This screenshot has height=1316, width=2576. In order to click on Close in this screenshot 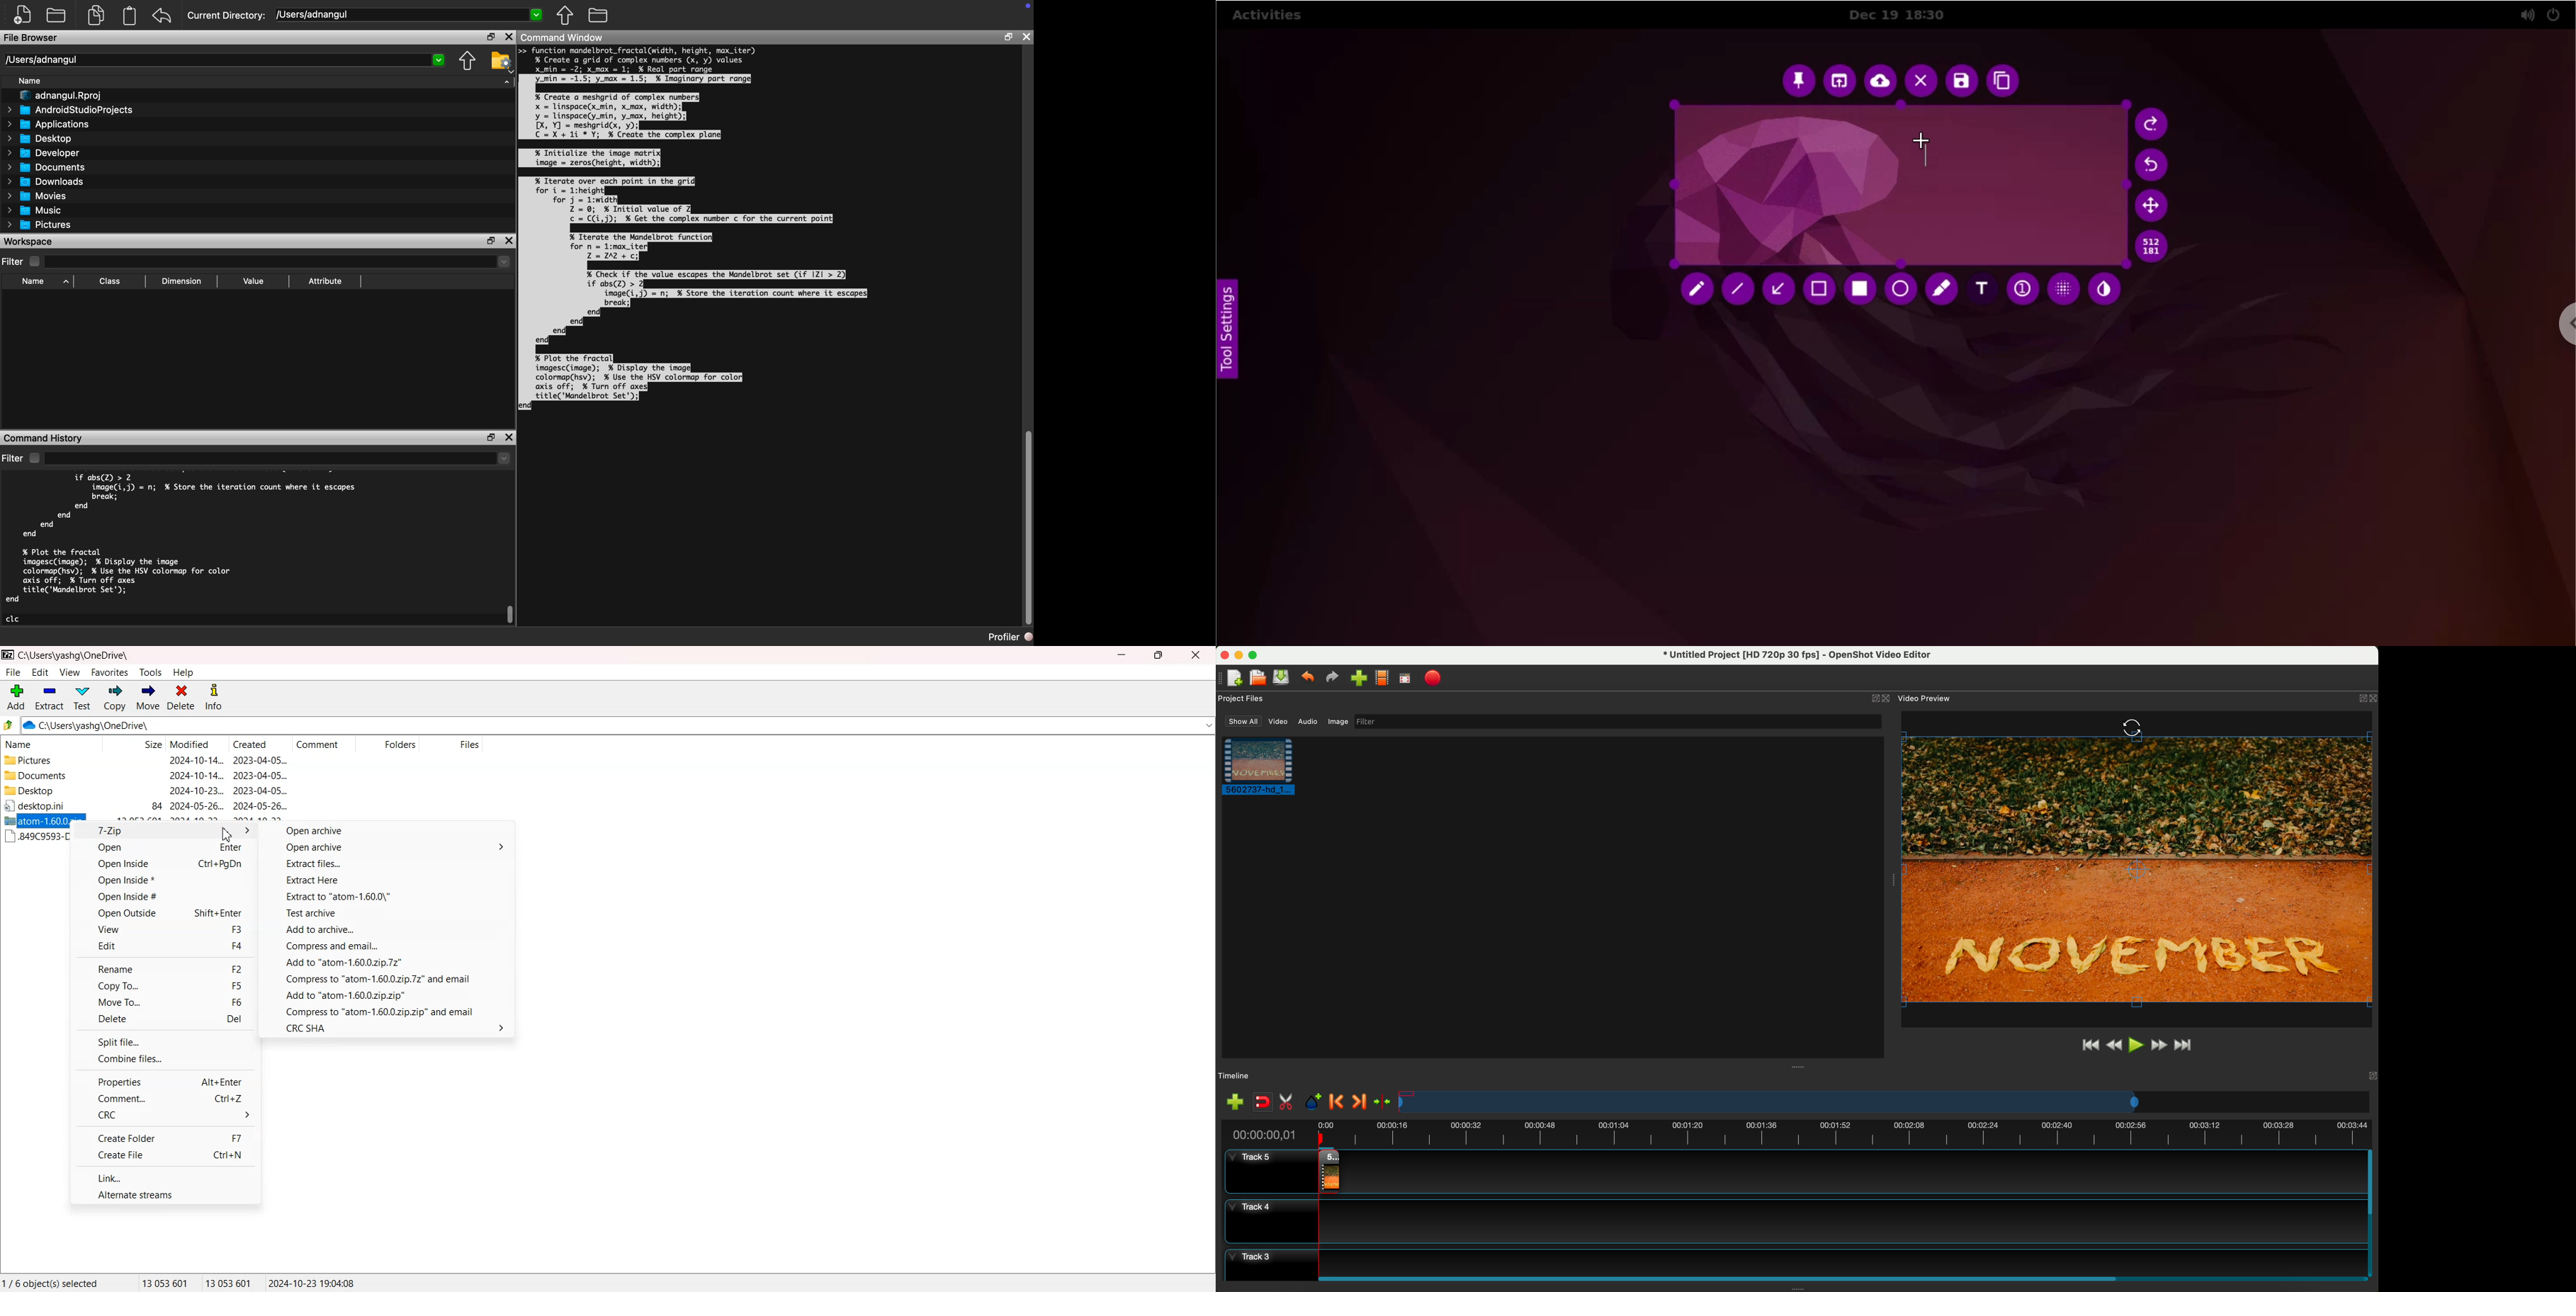, I will do `click(510, 240)`.